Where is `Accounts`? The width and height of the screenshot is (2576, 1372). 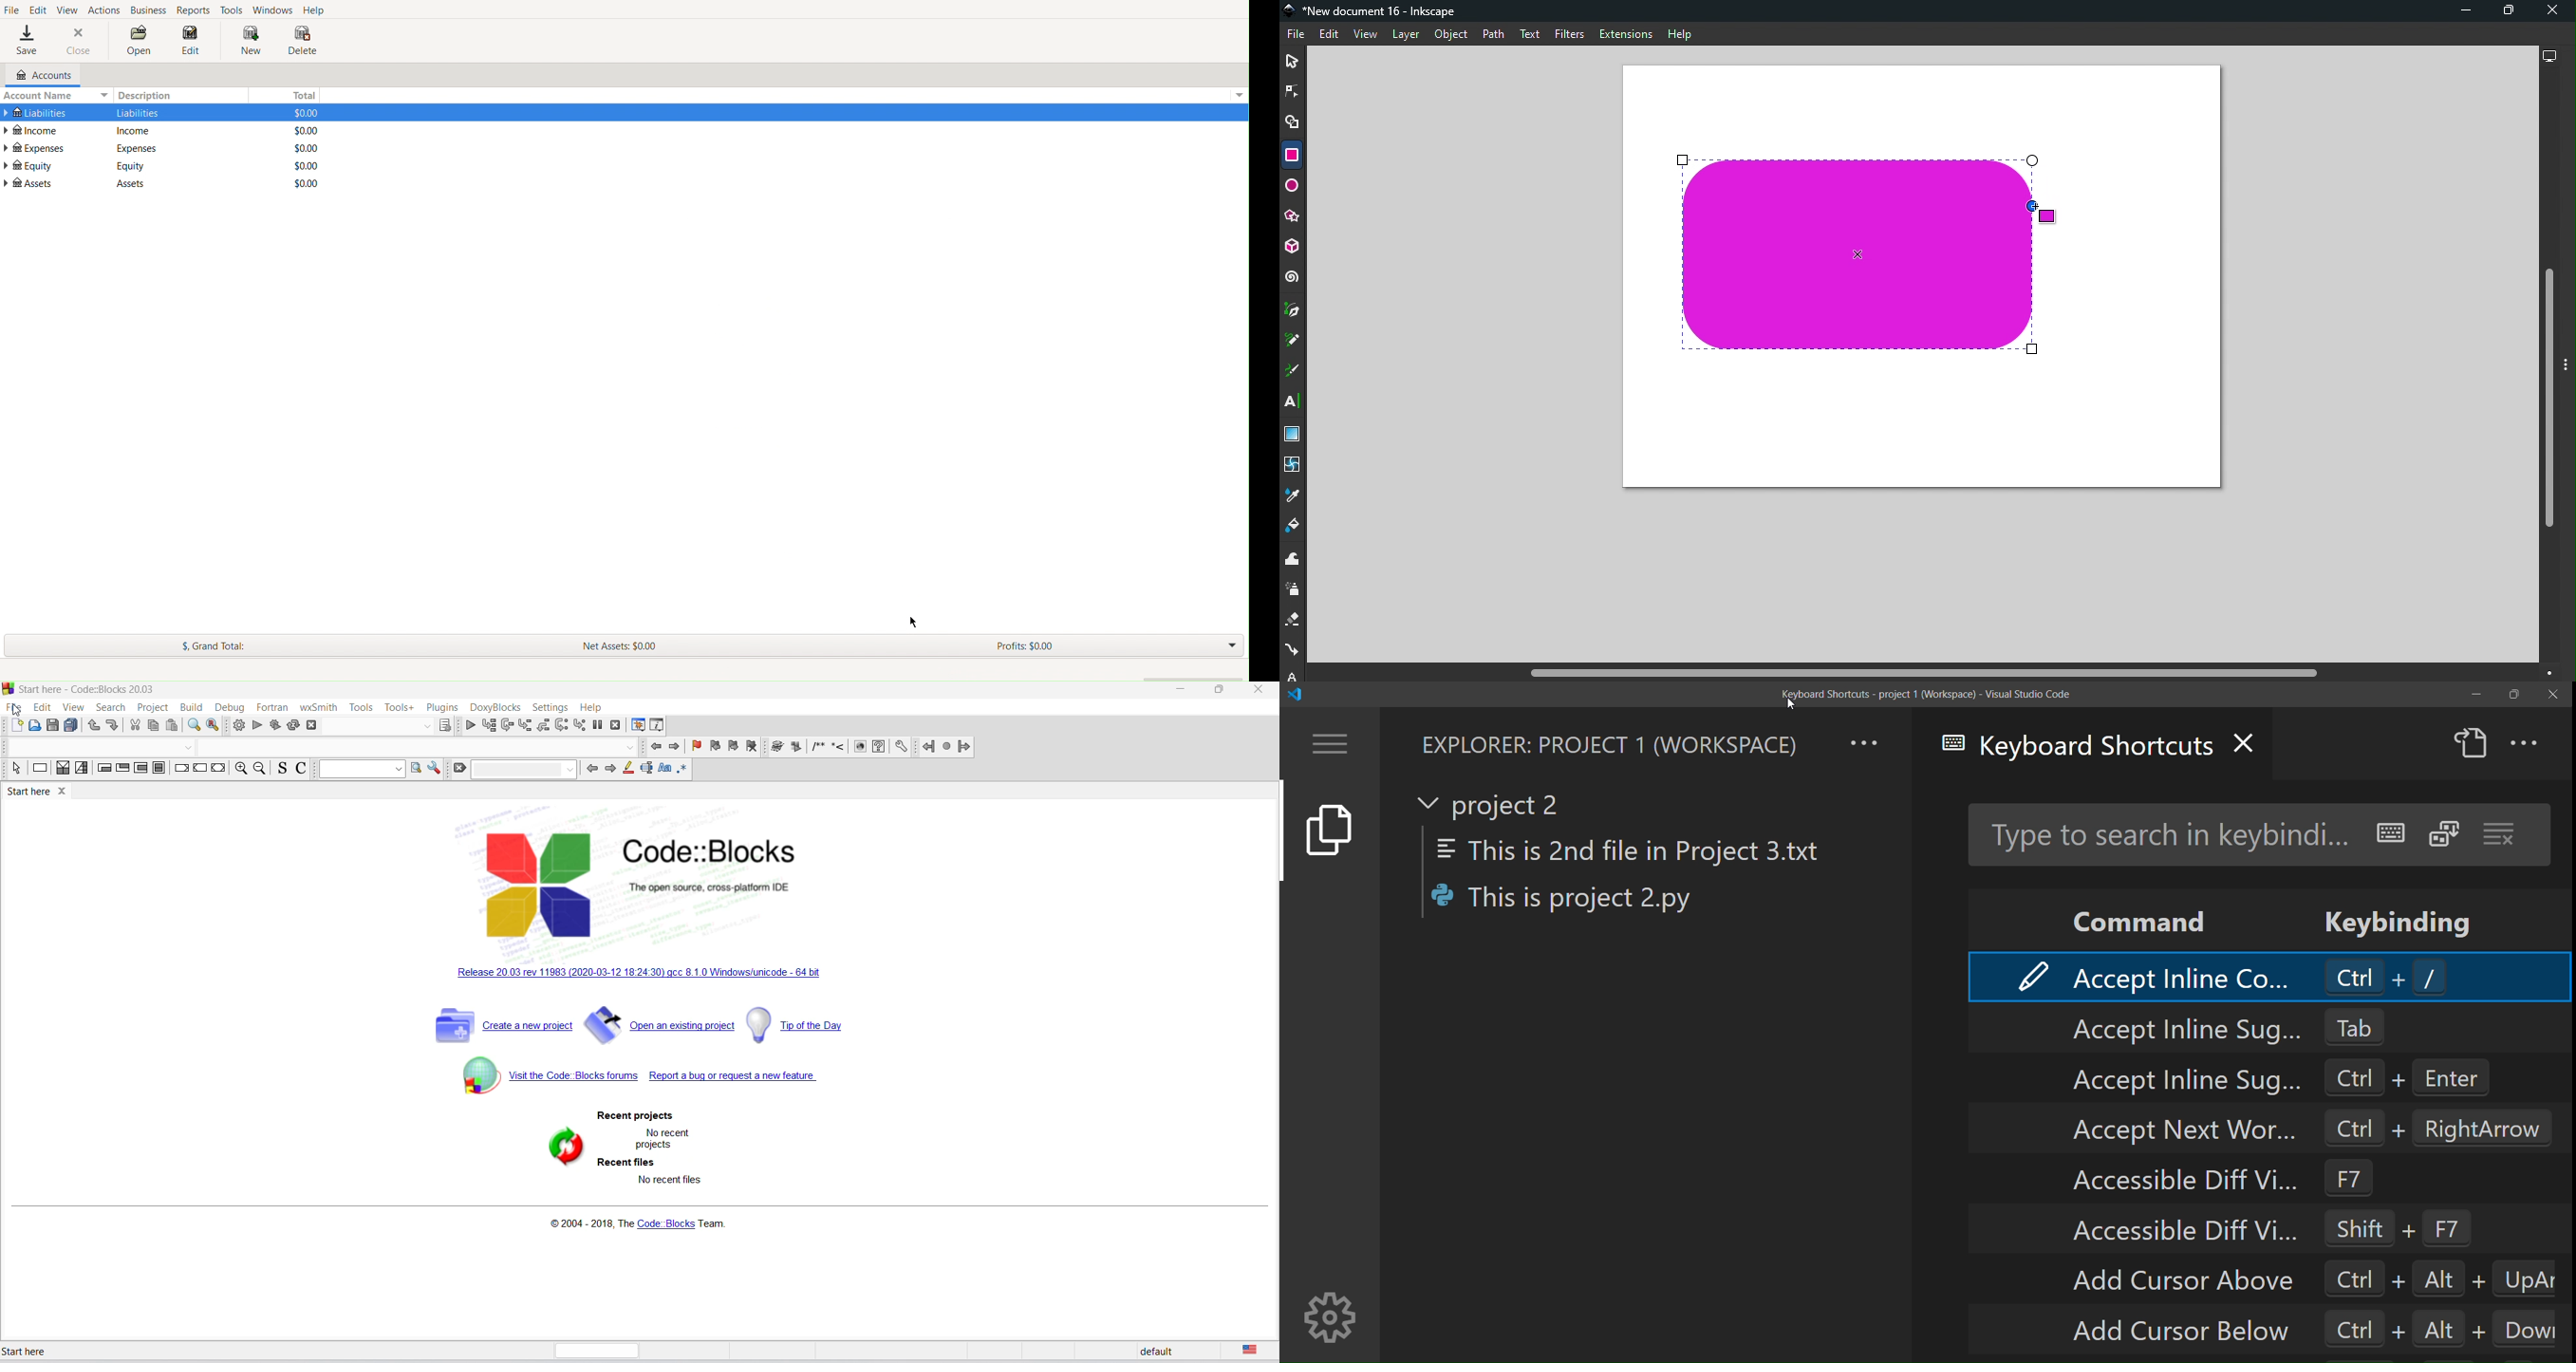 Accounts is located at coordinates (38, 76).